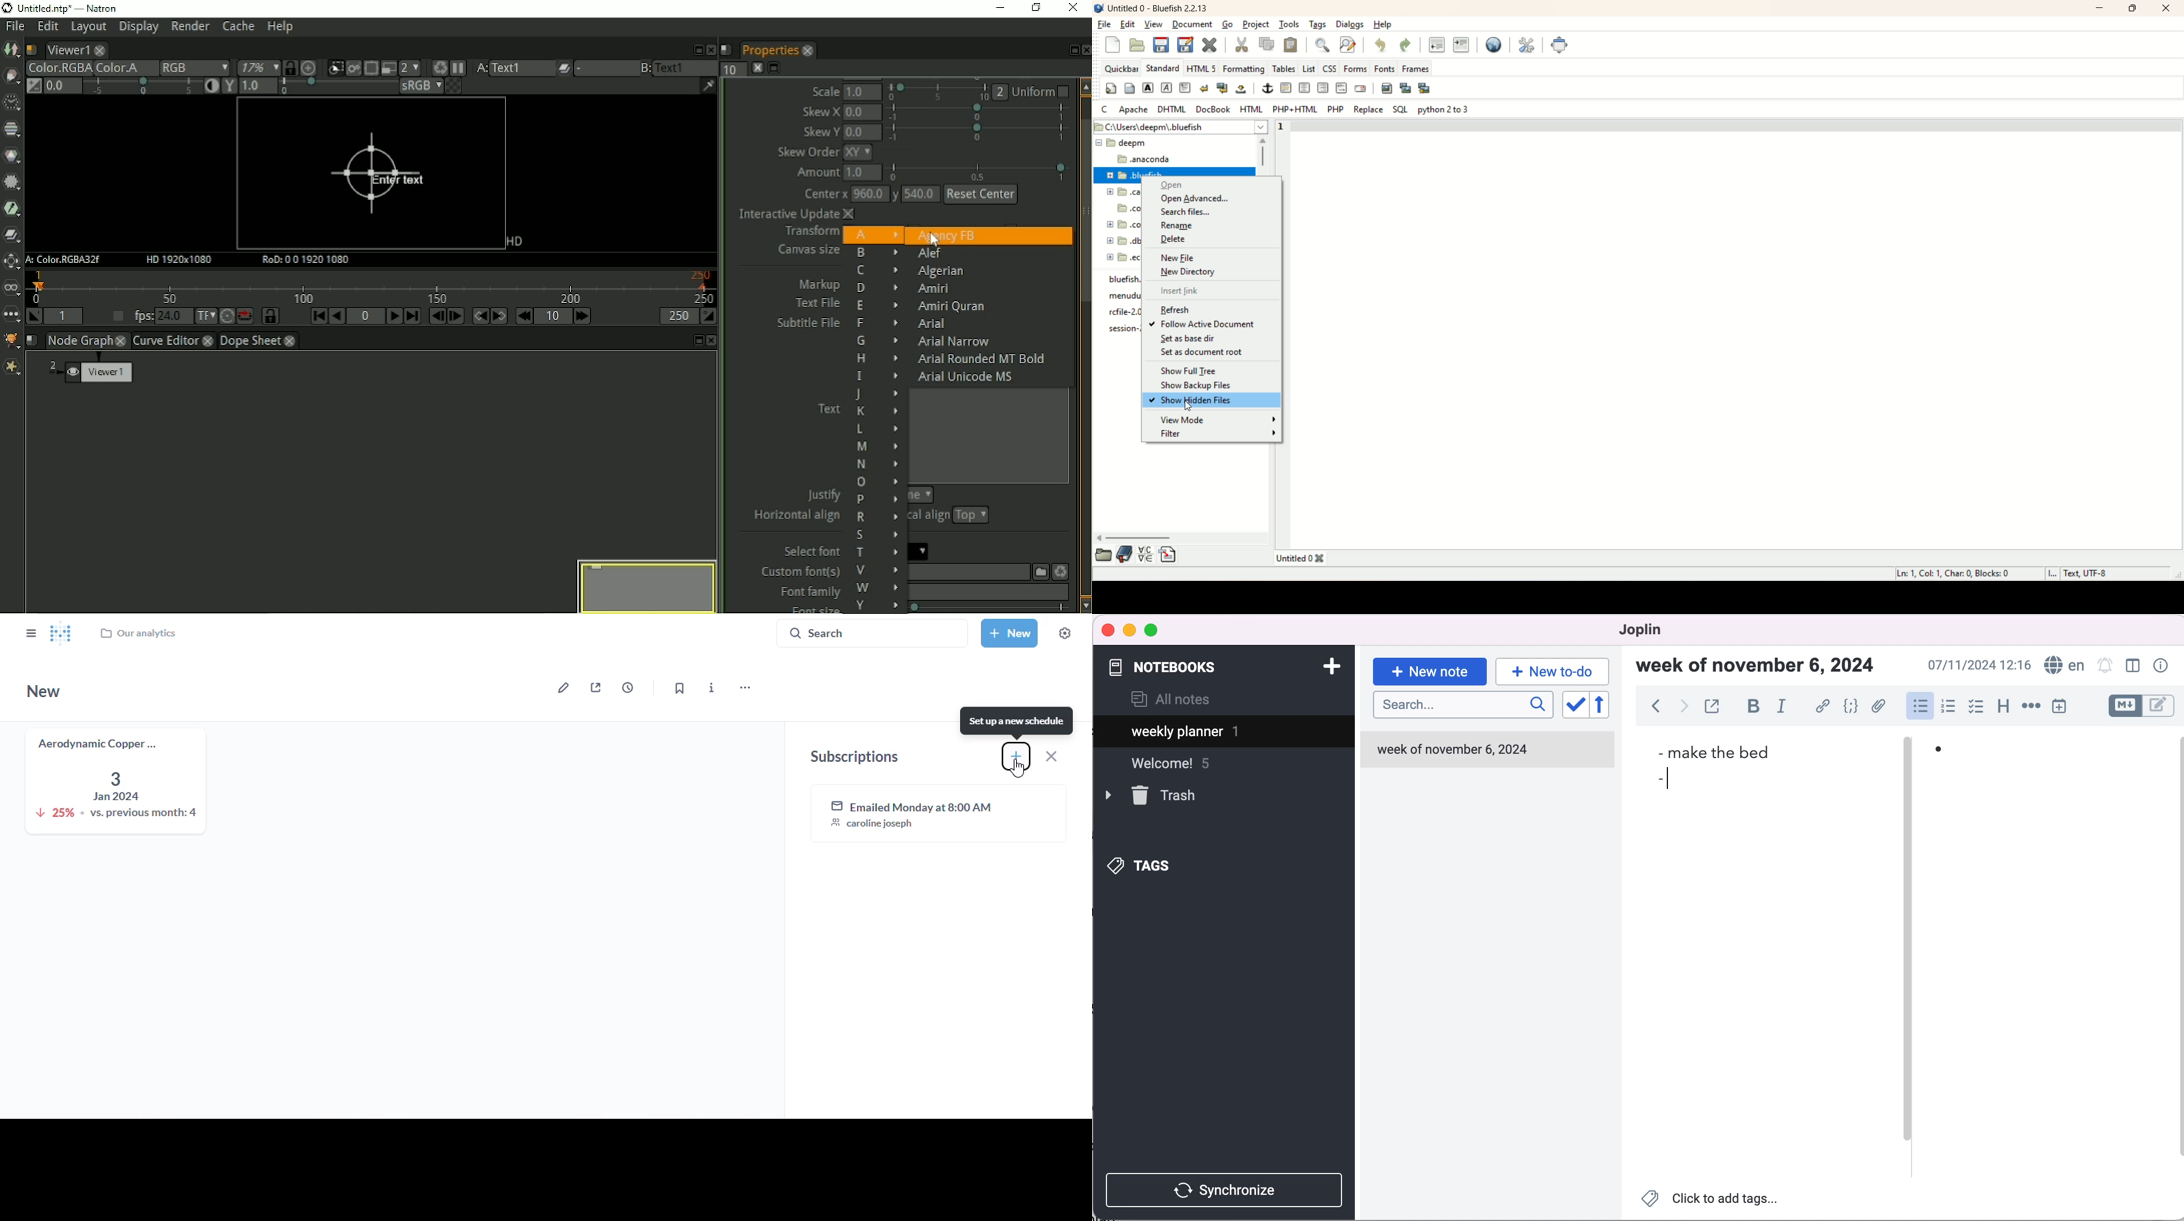 This screenshot has height=1232, width=2184. I want to click on tags, so click(1318, 24).